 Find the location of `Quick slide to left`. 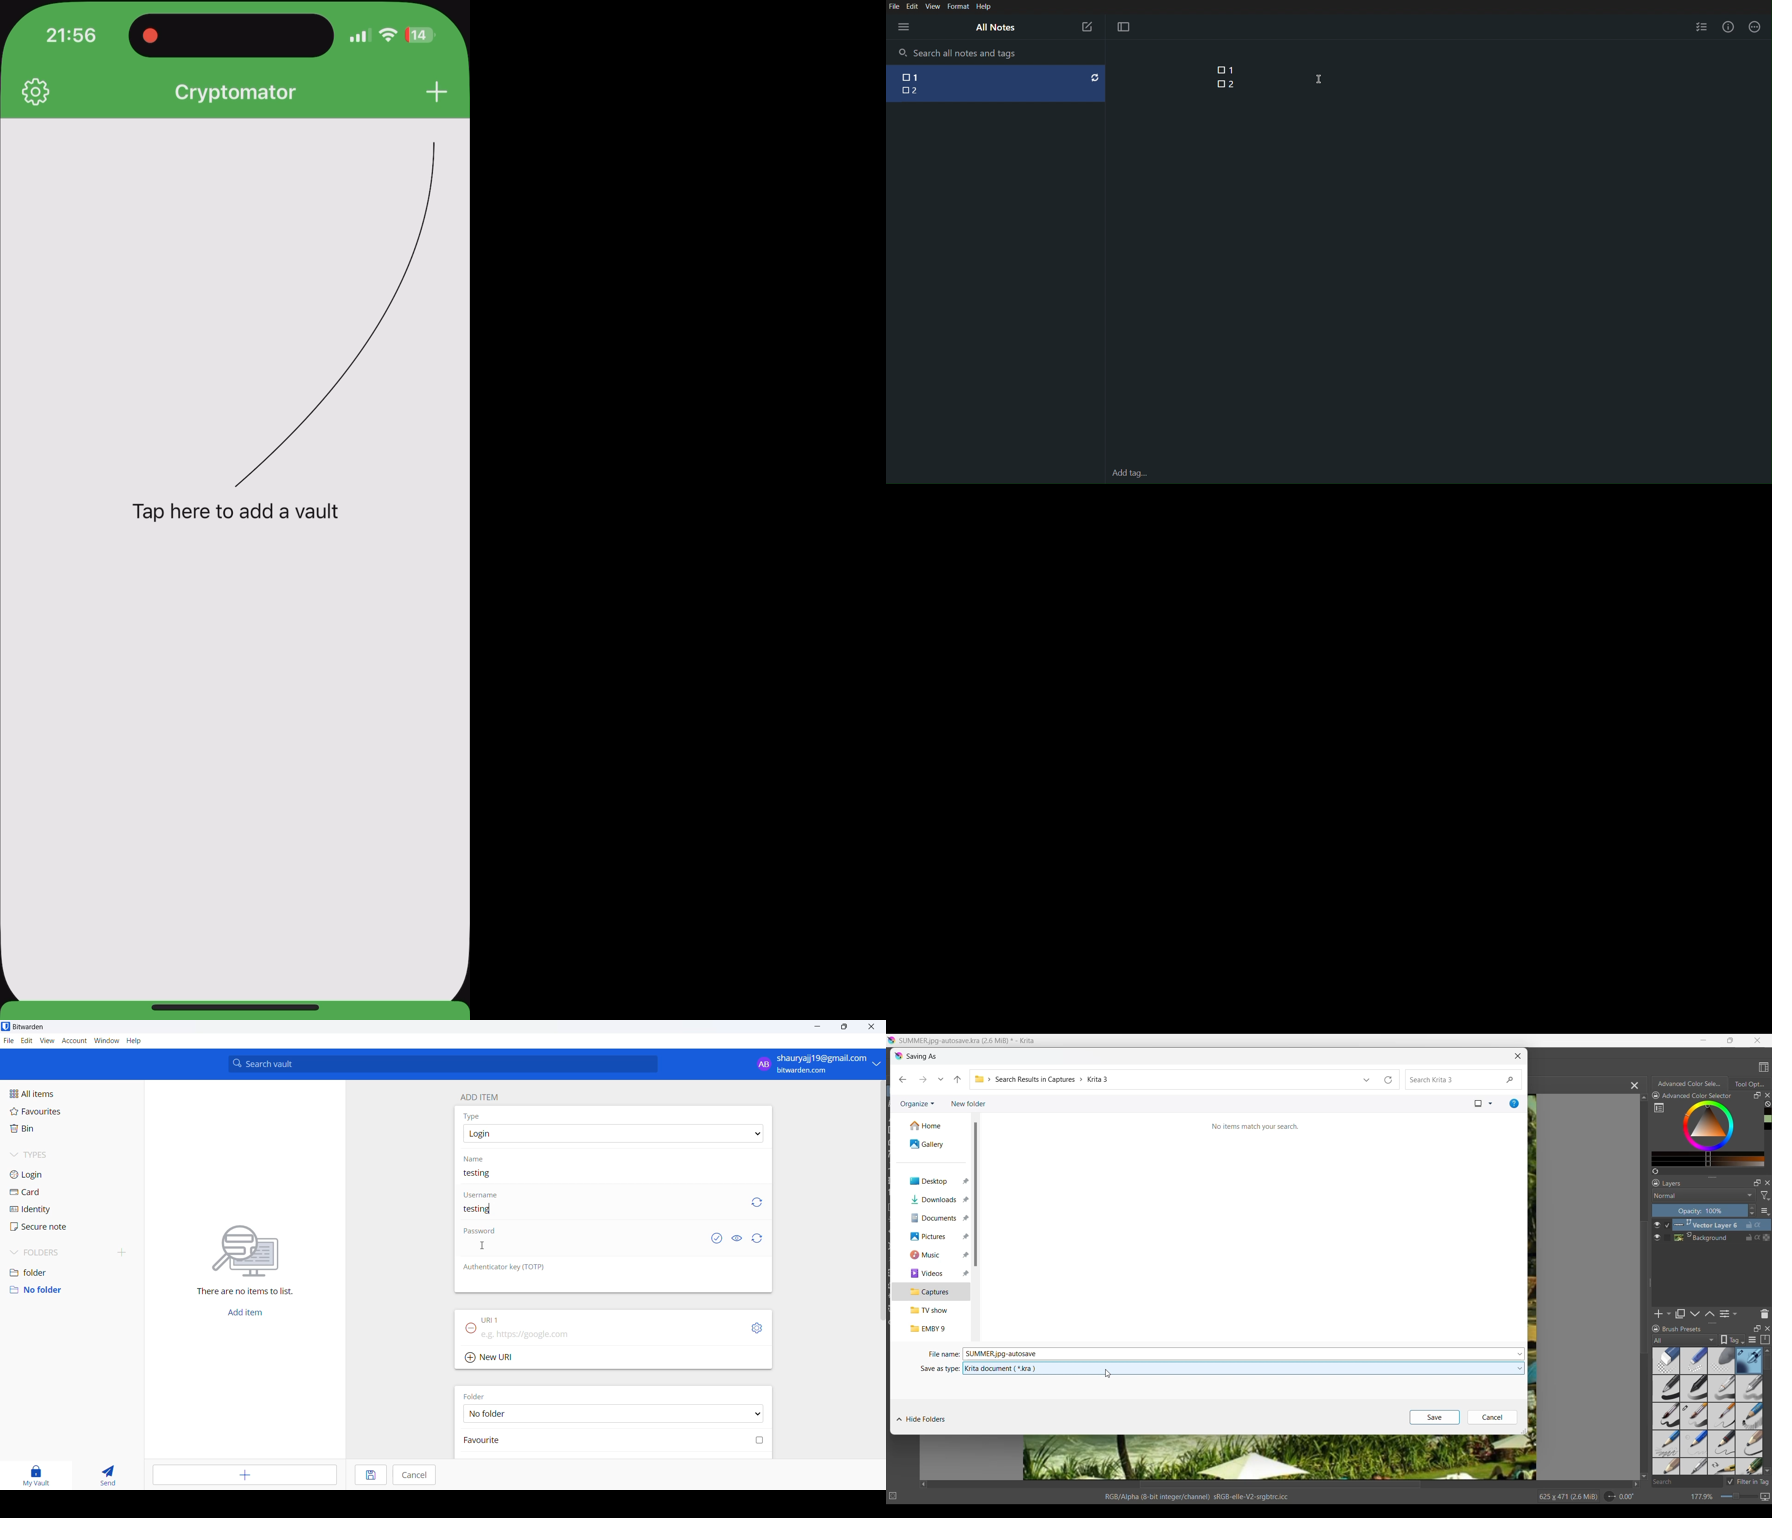

Quick slide to left is located at coordinates (924, 1485).